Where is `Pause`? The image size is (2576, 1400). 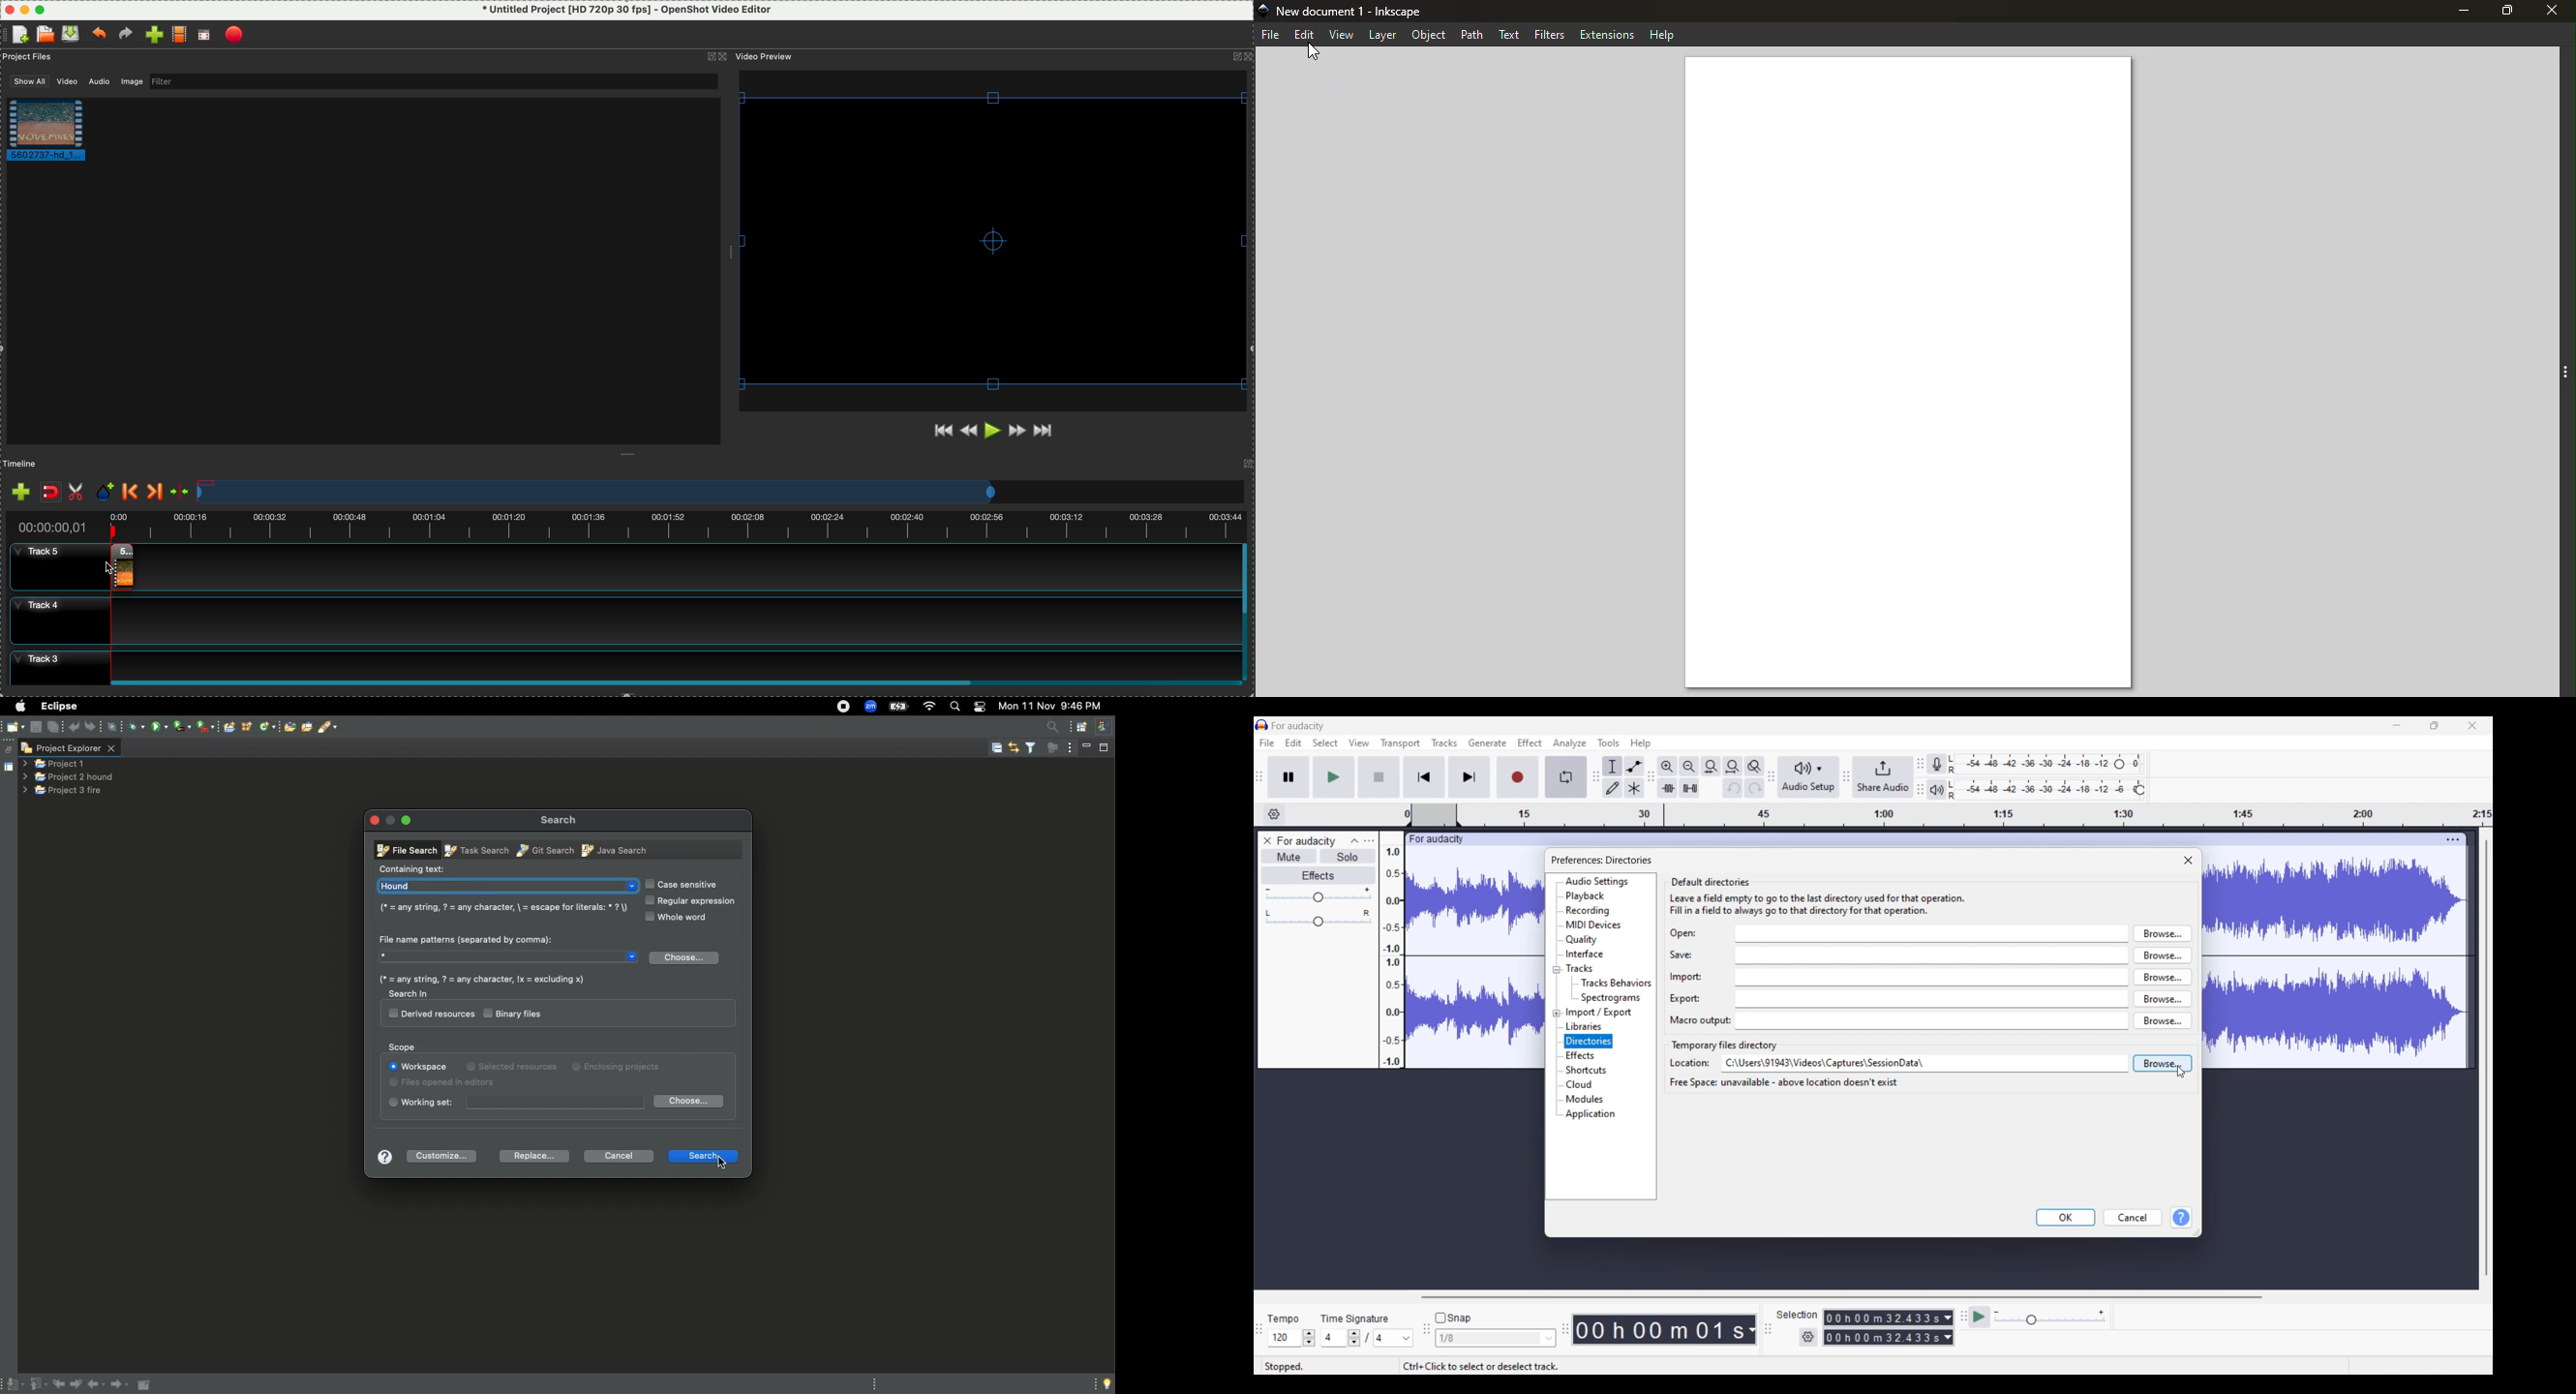 Pause is located at coordinates (1289, 777).